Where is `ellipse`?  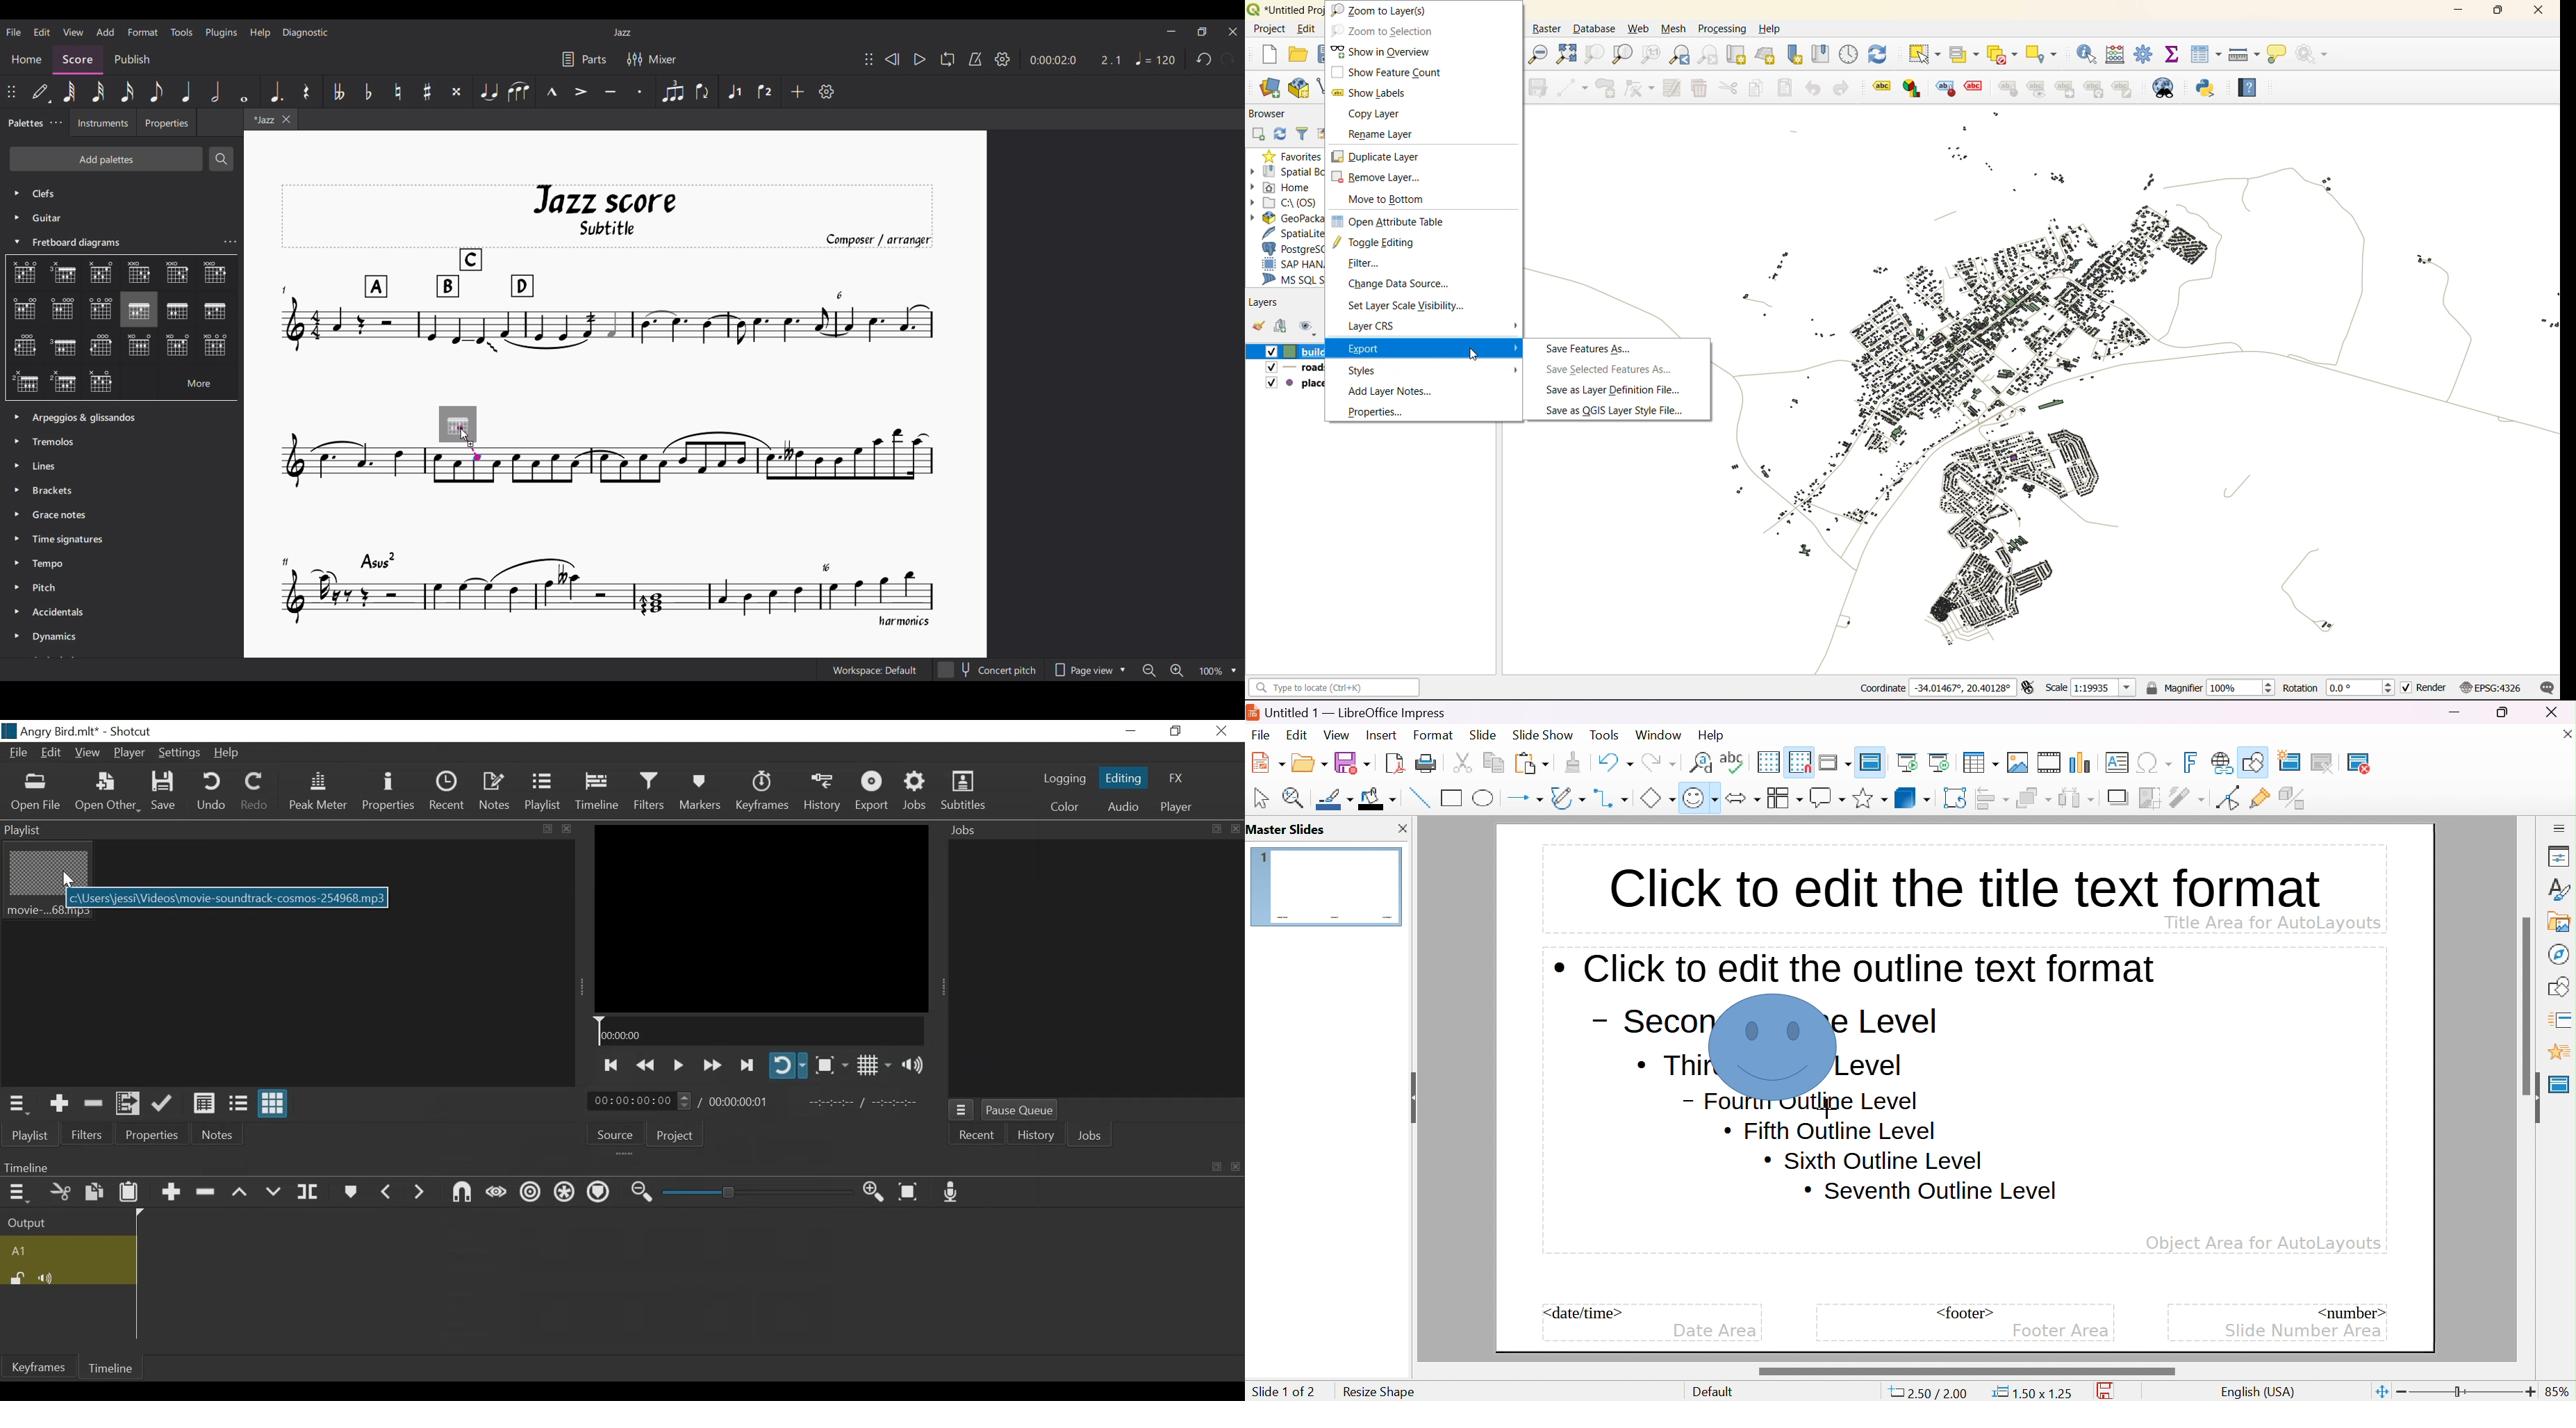
ellipse is located at coordinates (1485, 797).